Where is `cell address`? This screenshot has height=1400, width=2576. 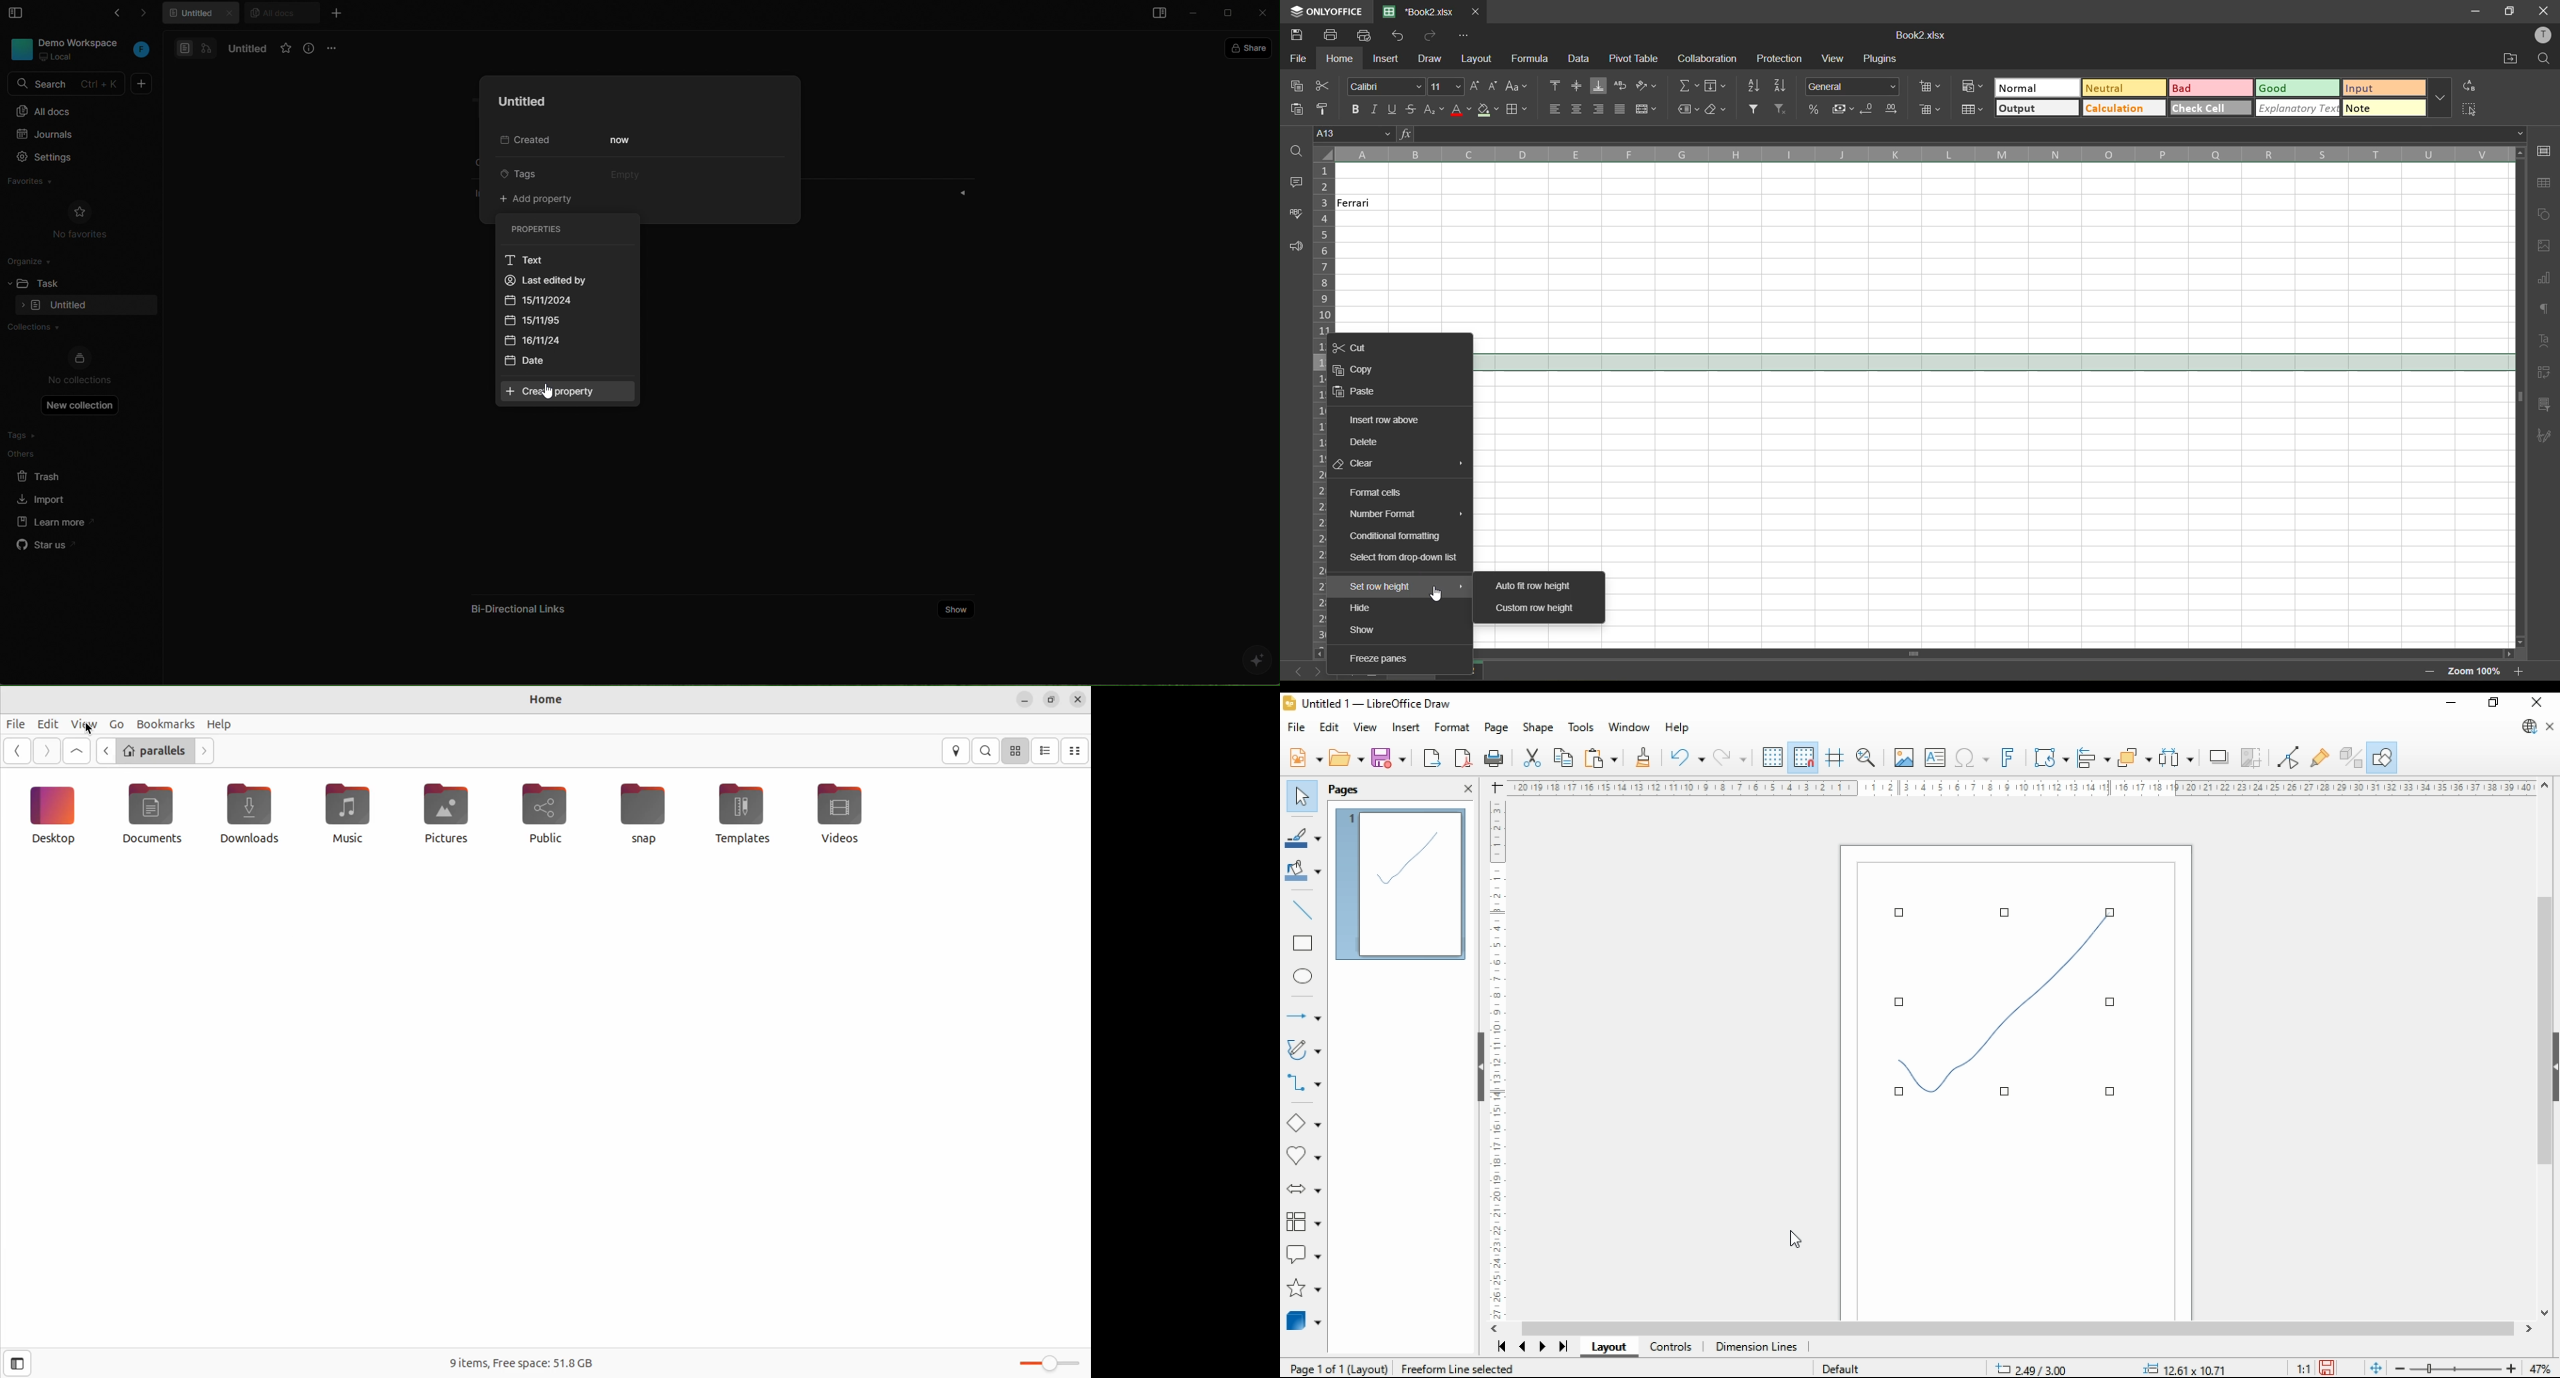 cell address is located at coordinates (1354, 135).